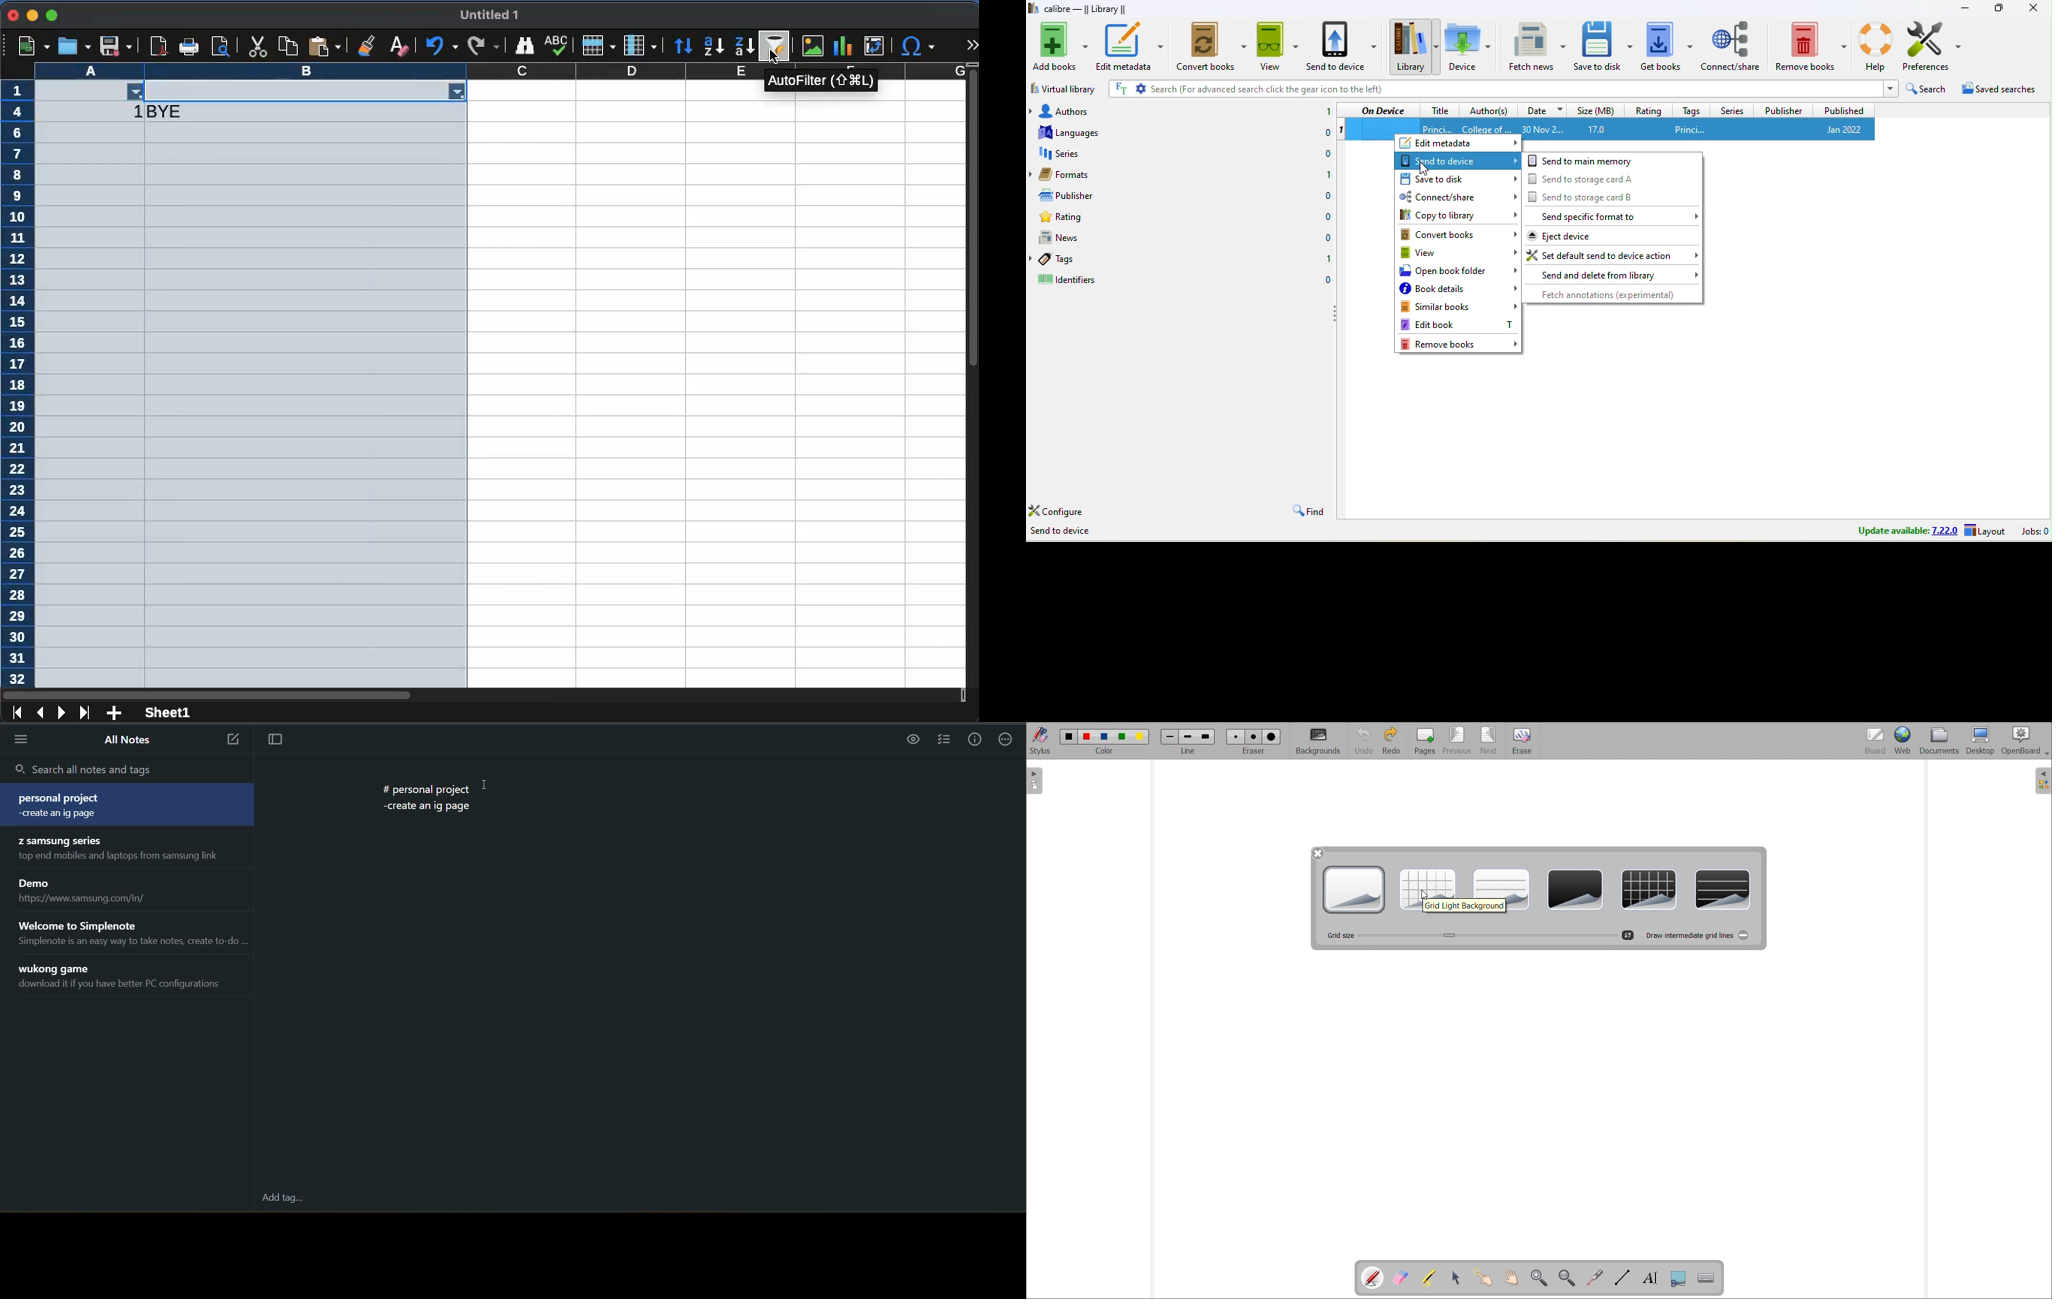 Image resolution: width=2072 pixels, height=1316 pixels. I want to click on help, so click(1875, 44).